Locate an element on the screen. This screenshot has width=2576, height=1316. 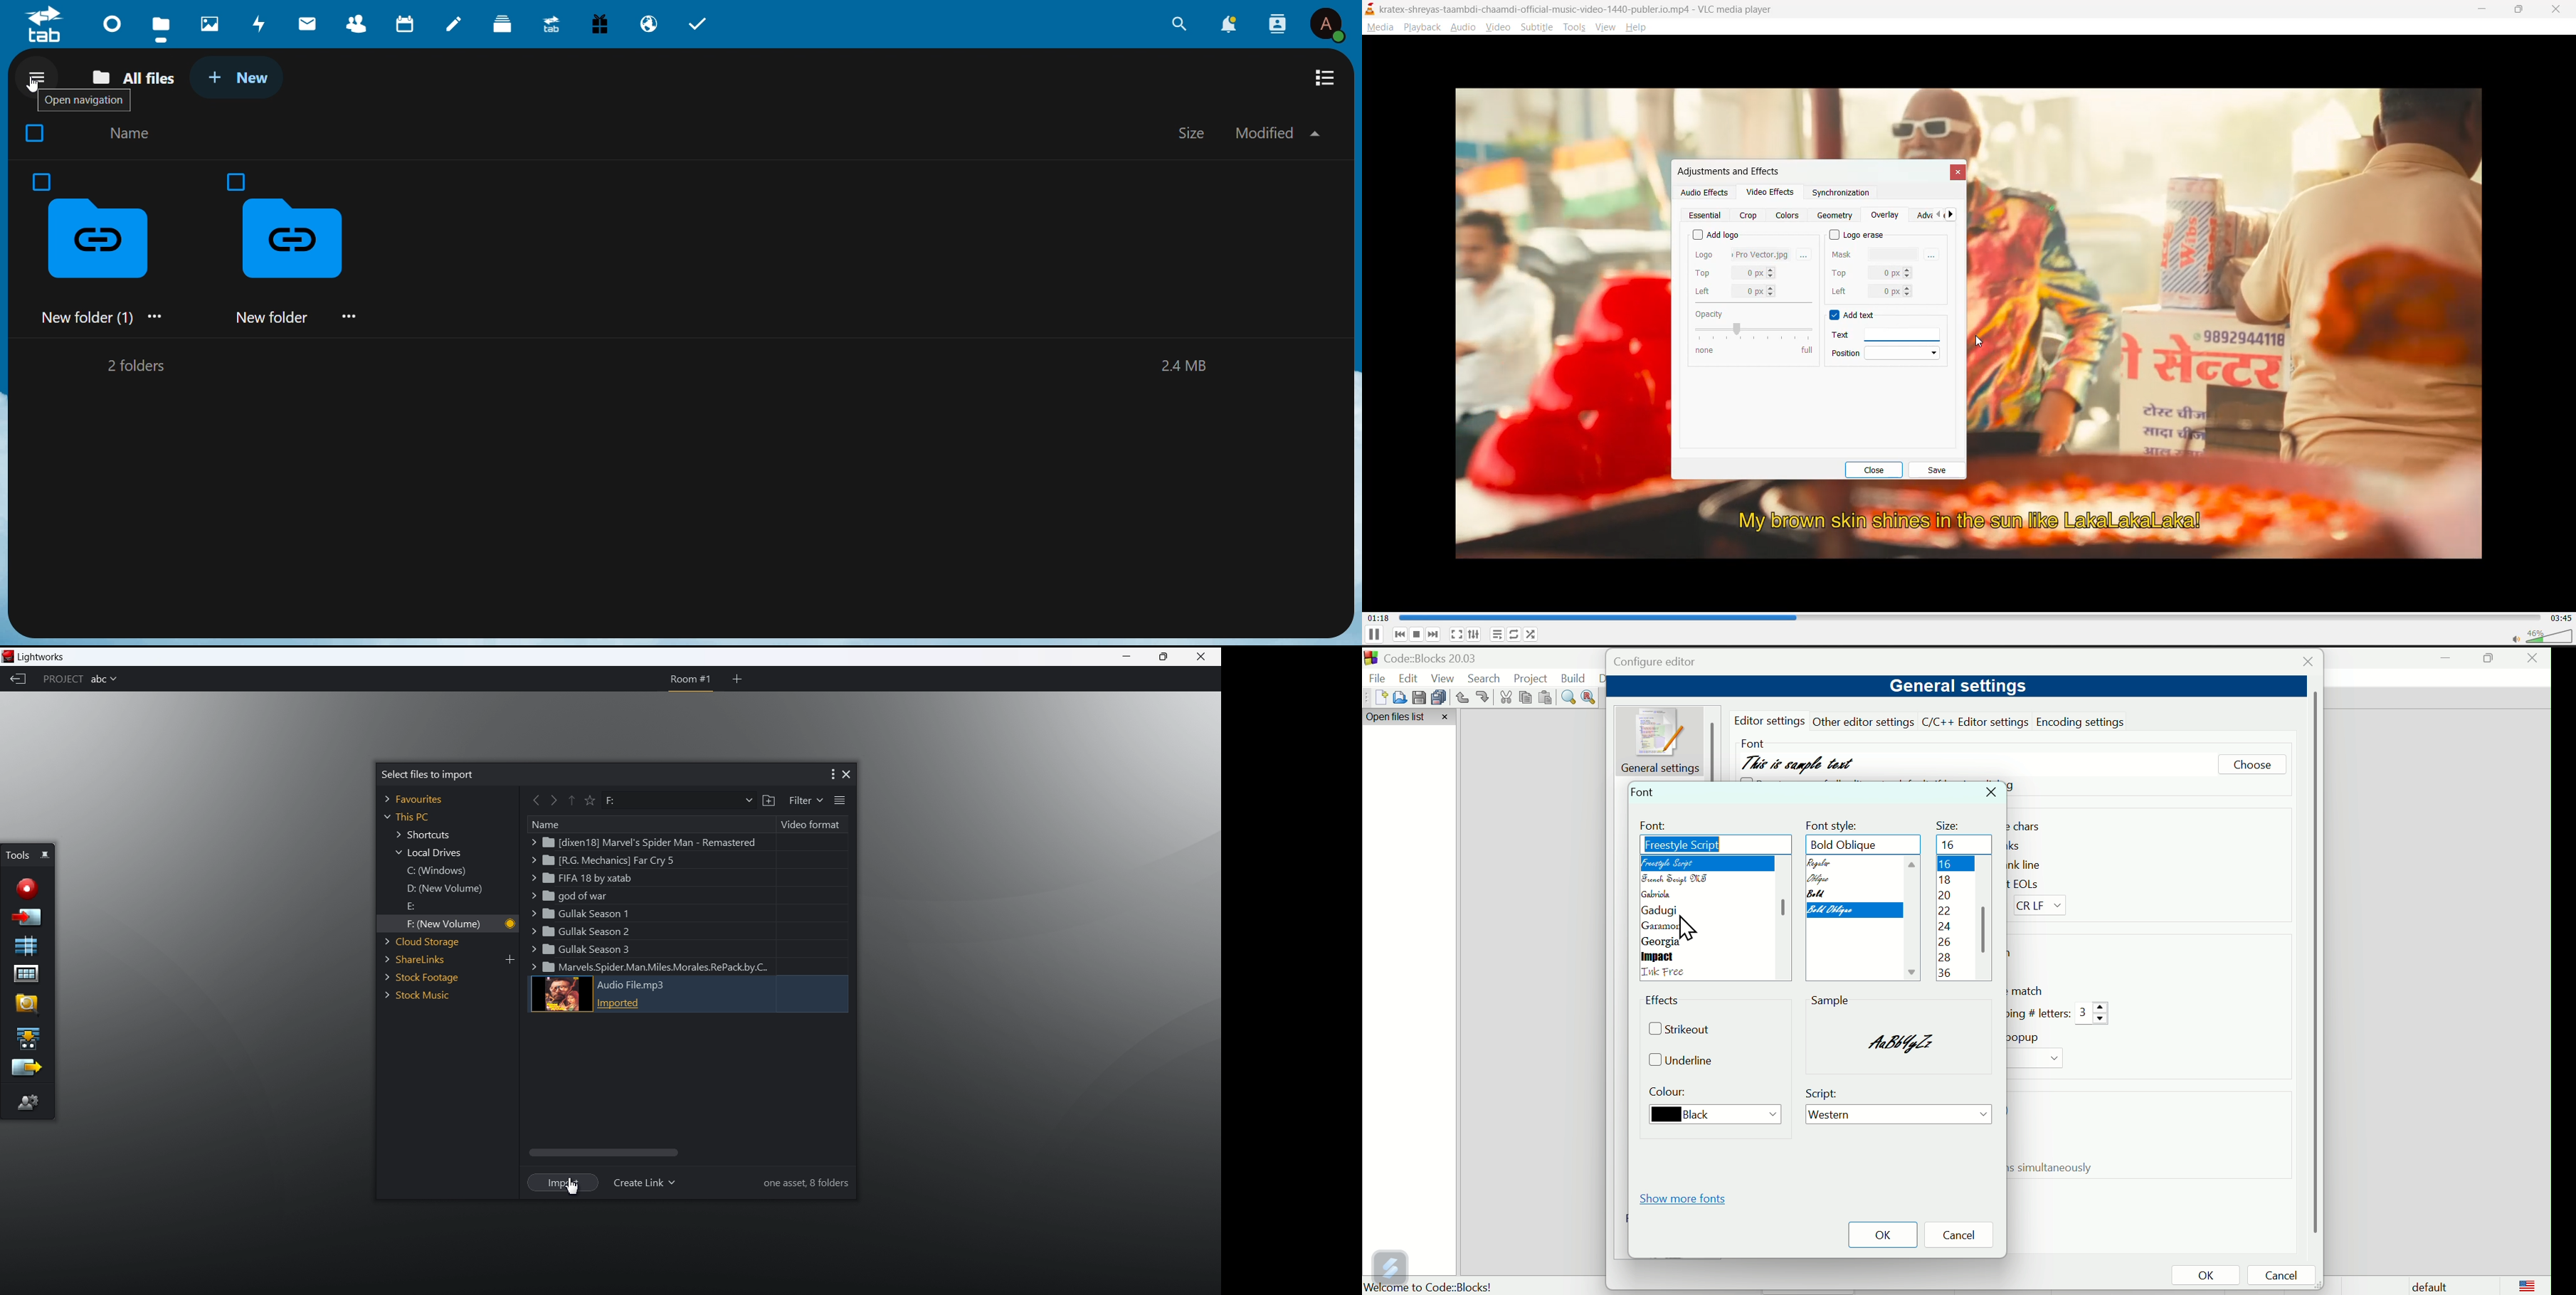
marvel spider man is located at coordinates (643, 843).